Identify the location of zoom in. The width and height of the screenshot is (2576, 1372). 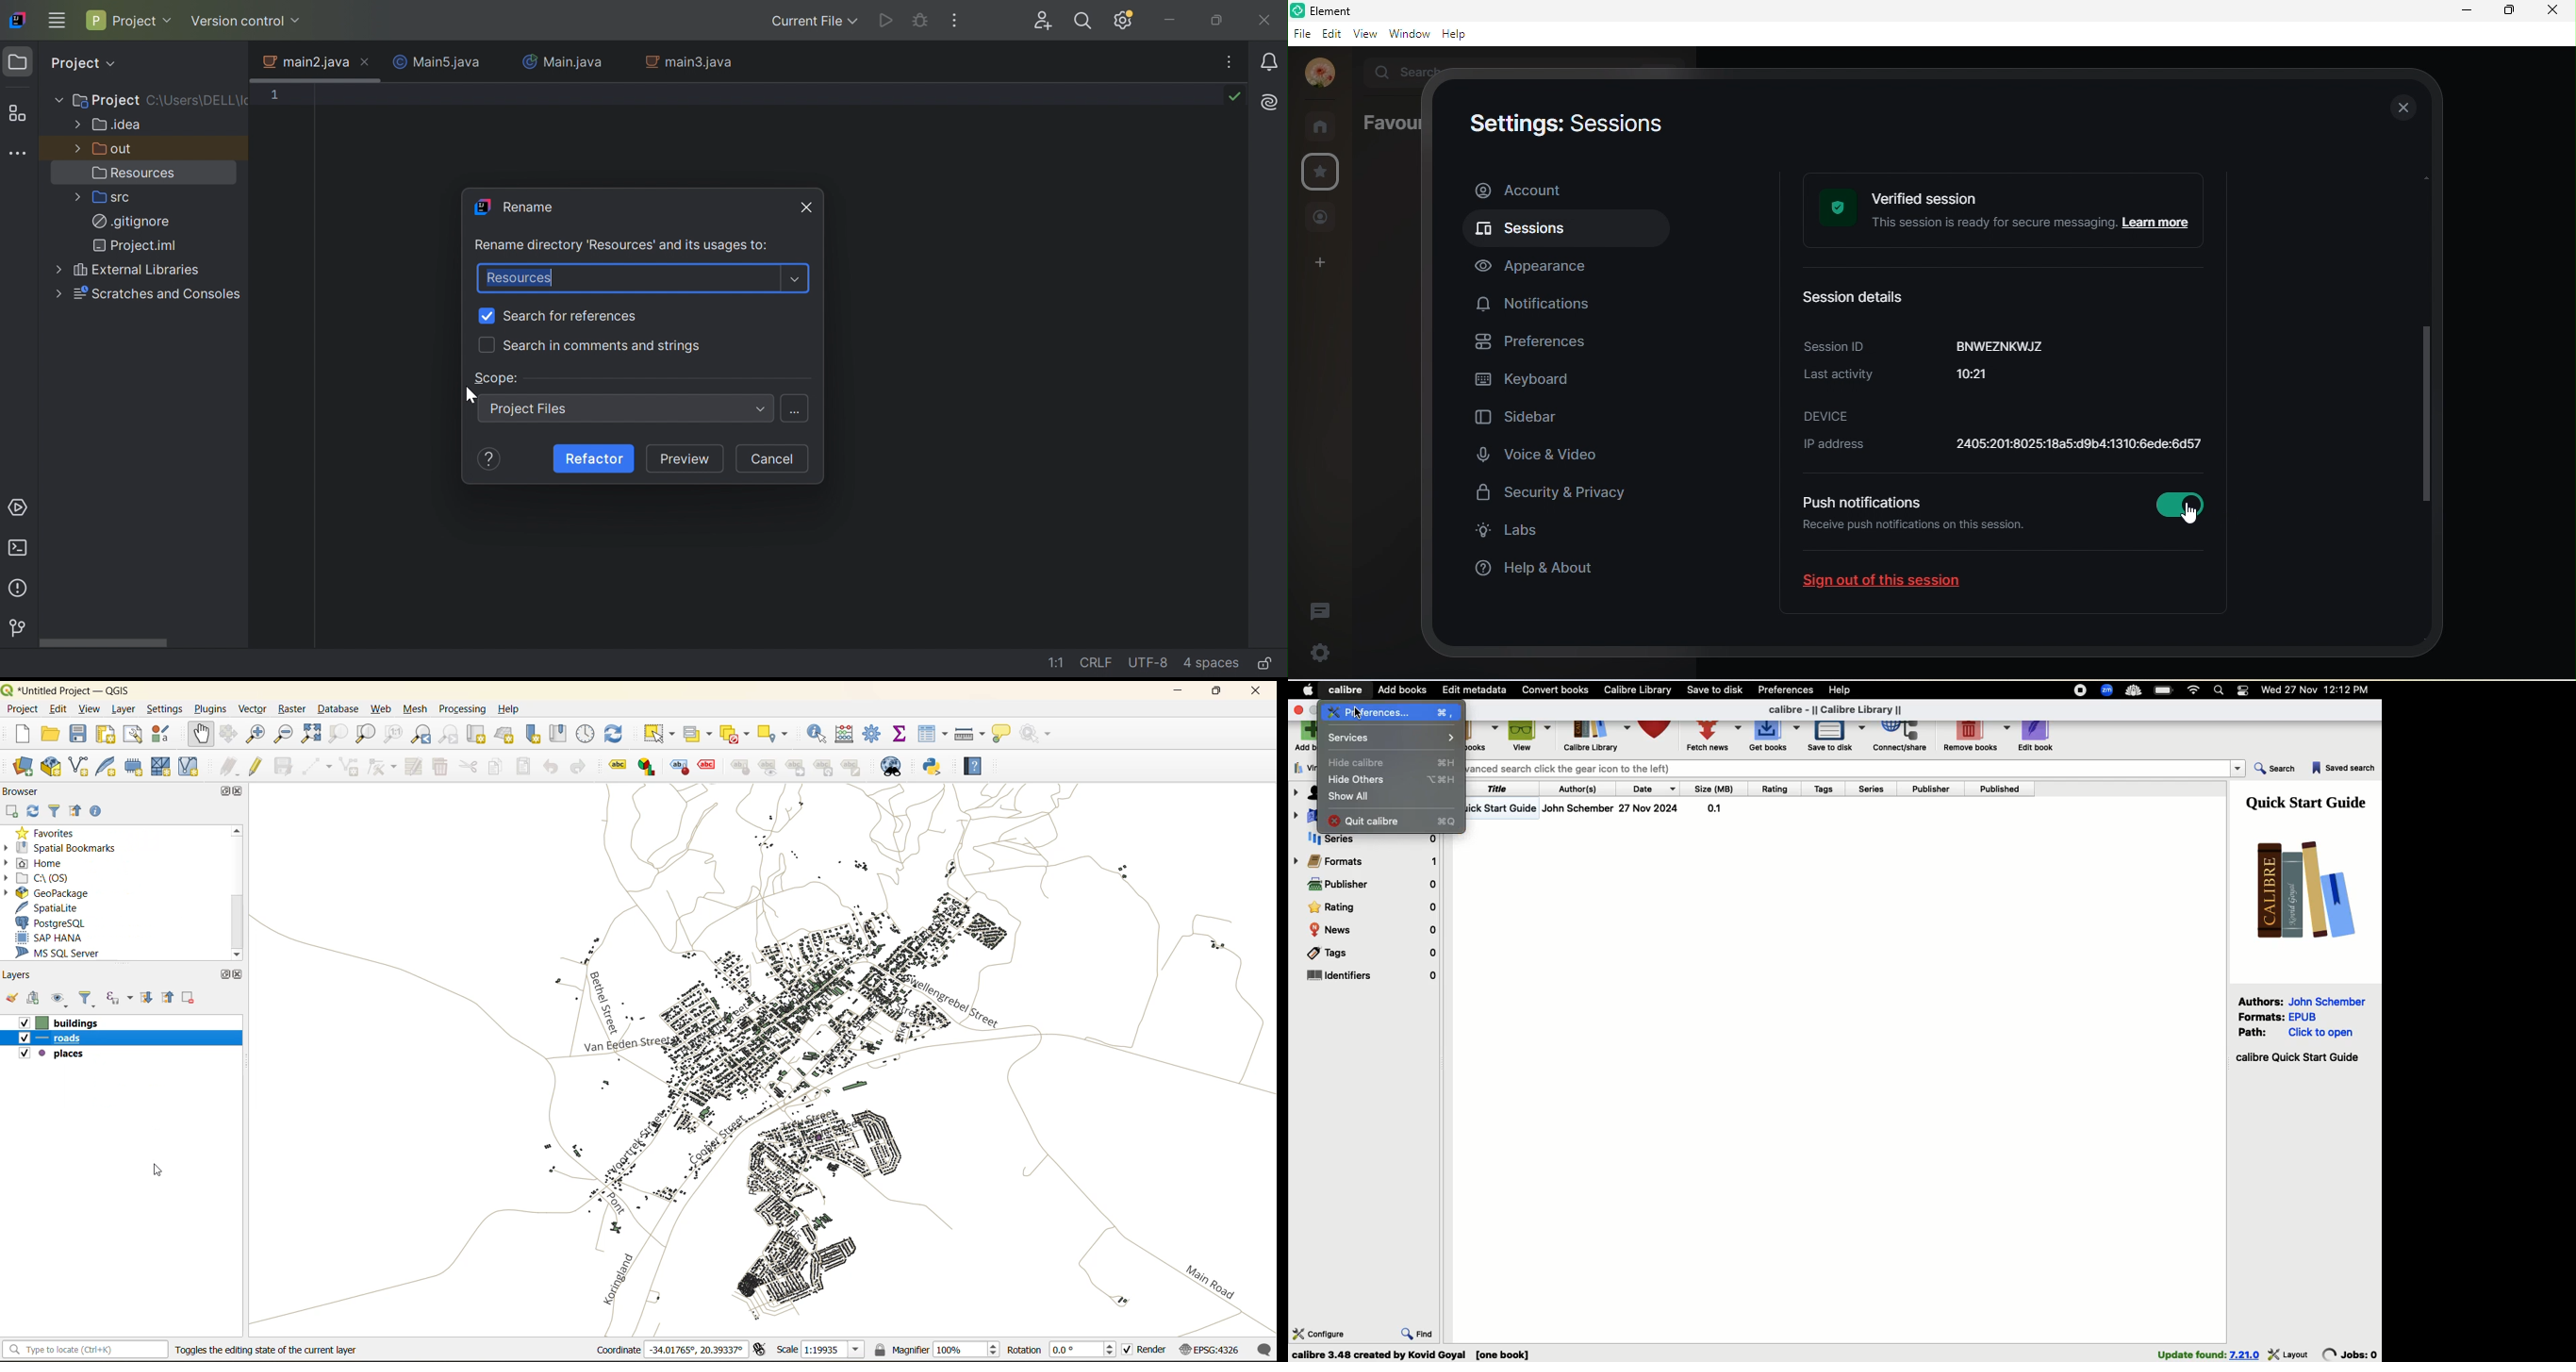
(255, 732).